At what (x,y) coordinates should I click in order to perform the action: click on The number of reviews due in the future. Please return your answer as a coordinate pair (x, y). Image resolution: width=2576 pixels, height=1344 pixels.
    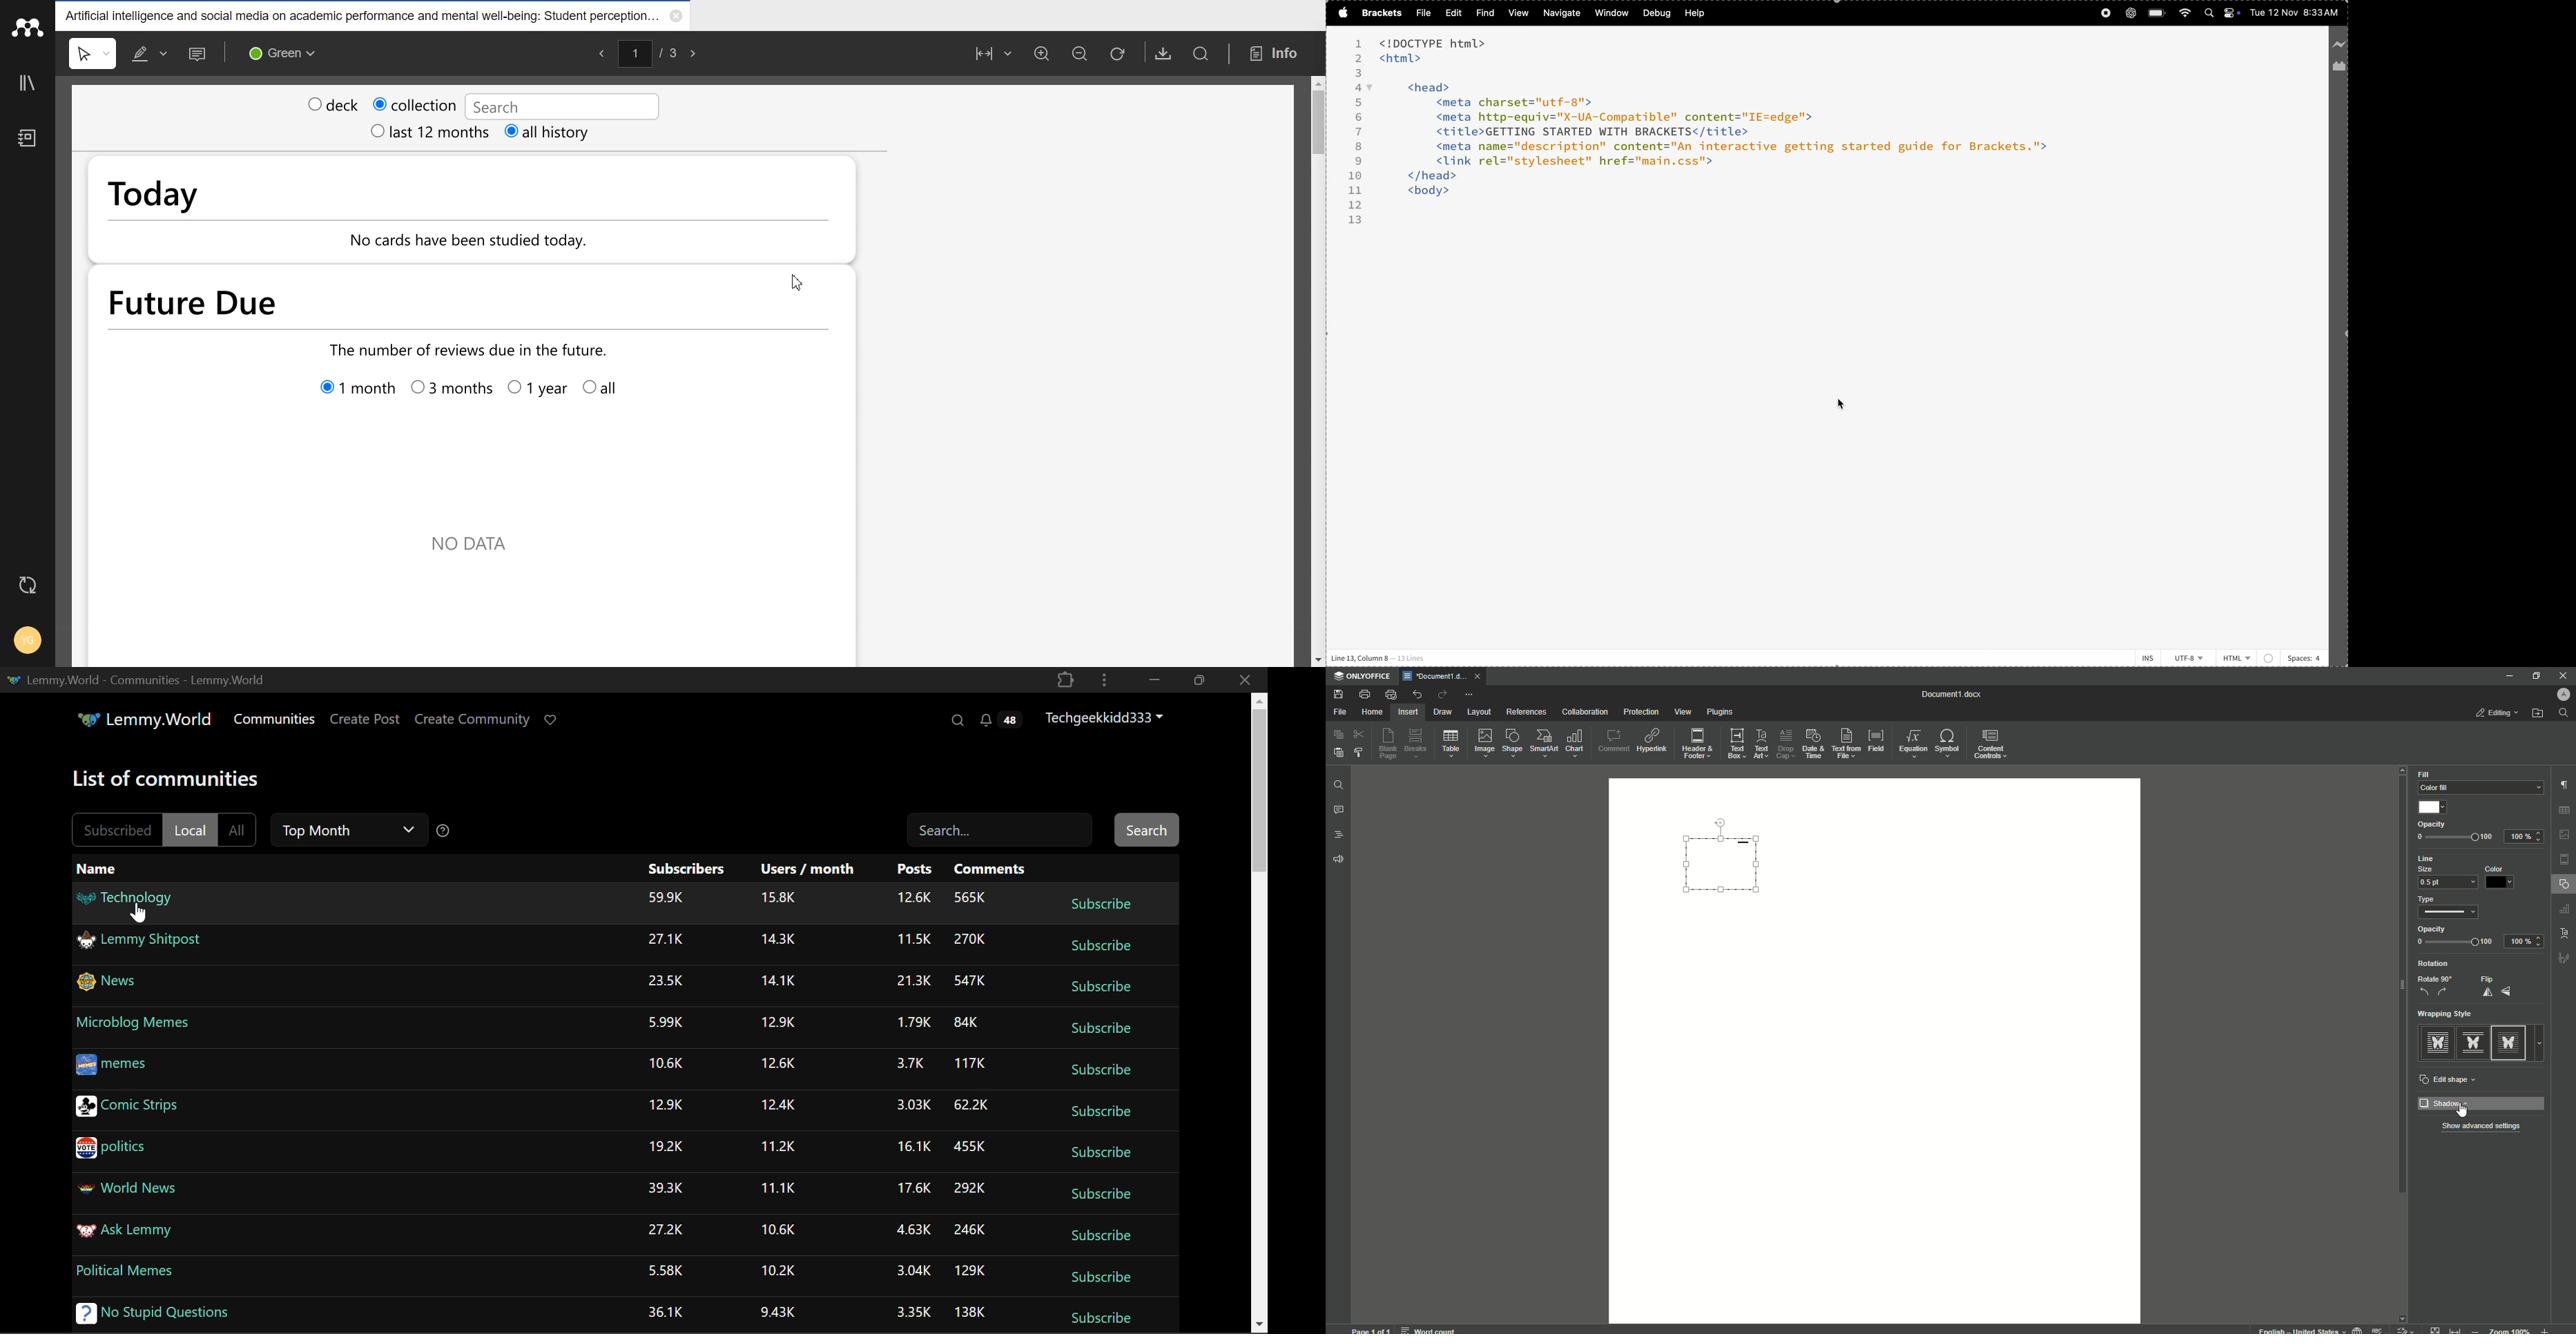
    Looking at the image, I should click on (464, 348).